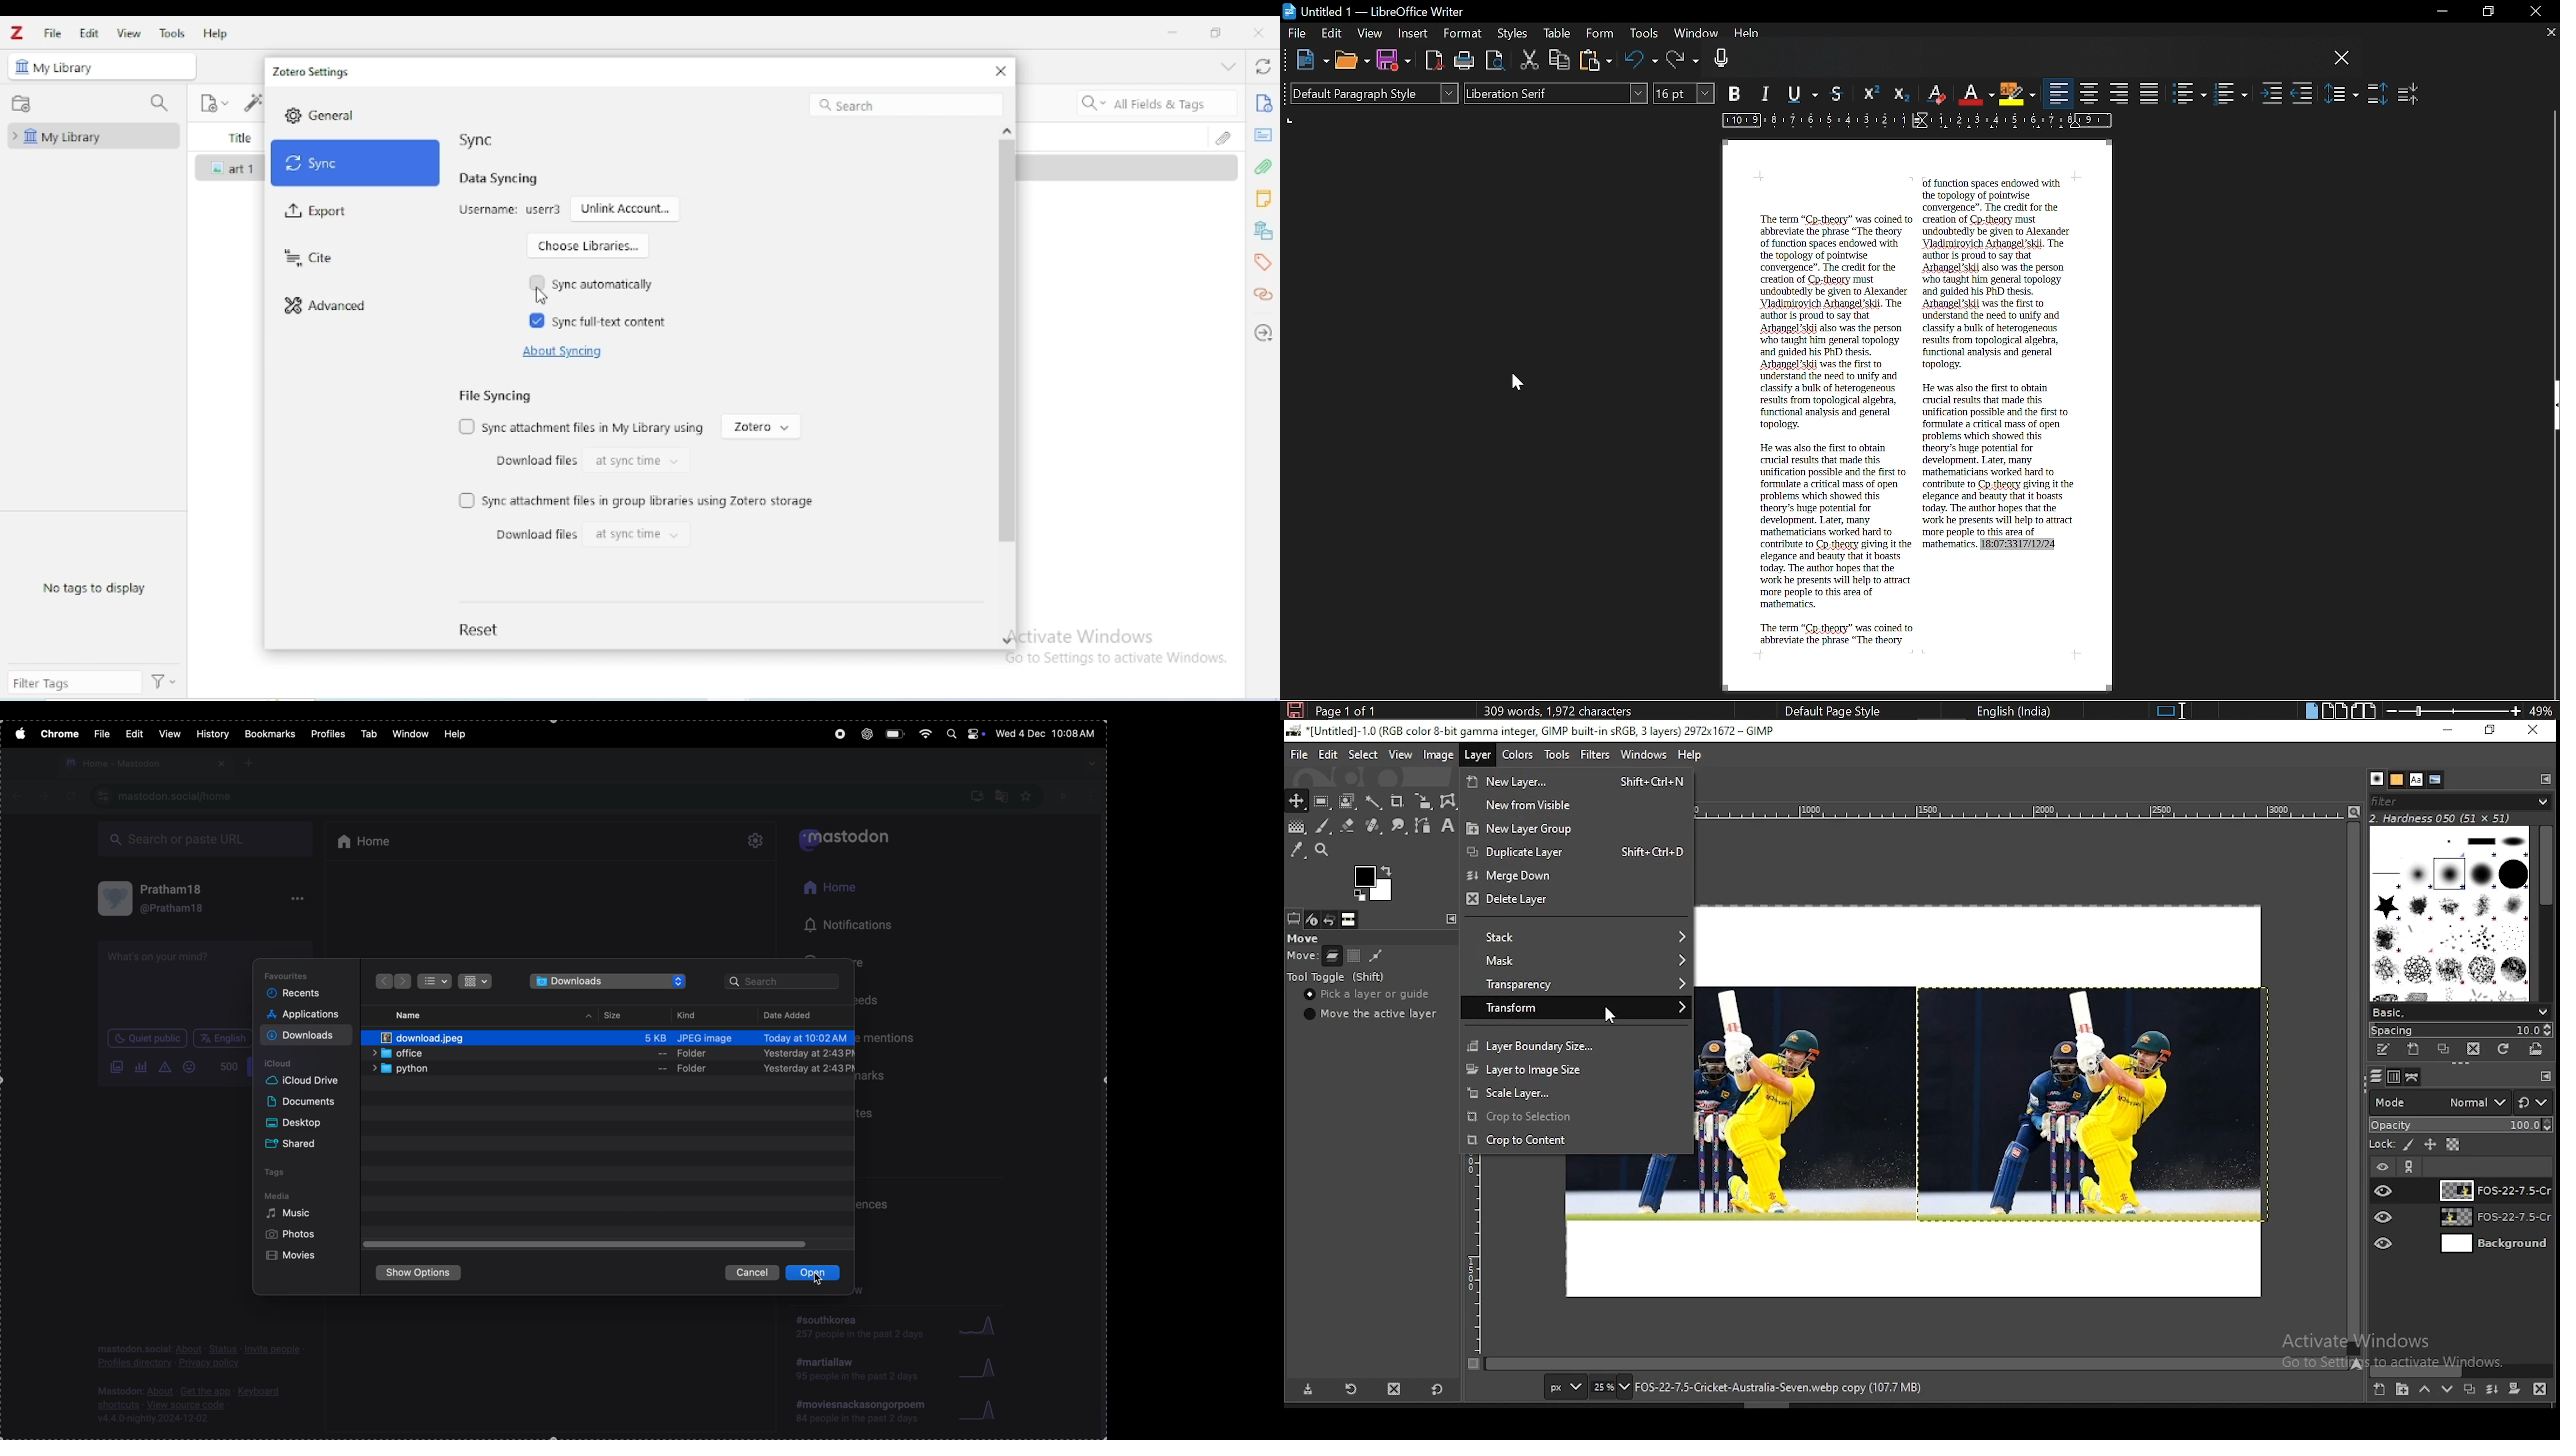 The height and width of the screenshot is (1456, 2576). What do you see at coordinates (1348, 799) in the screenshot?
I see `foreground select tool` at bounding box center [1348, 799].